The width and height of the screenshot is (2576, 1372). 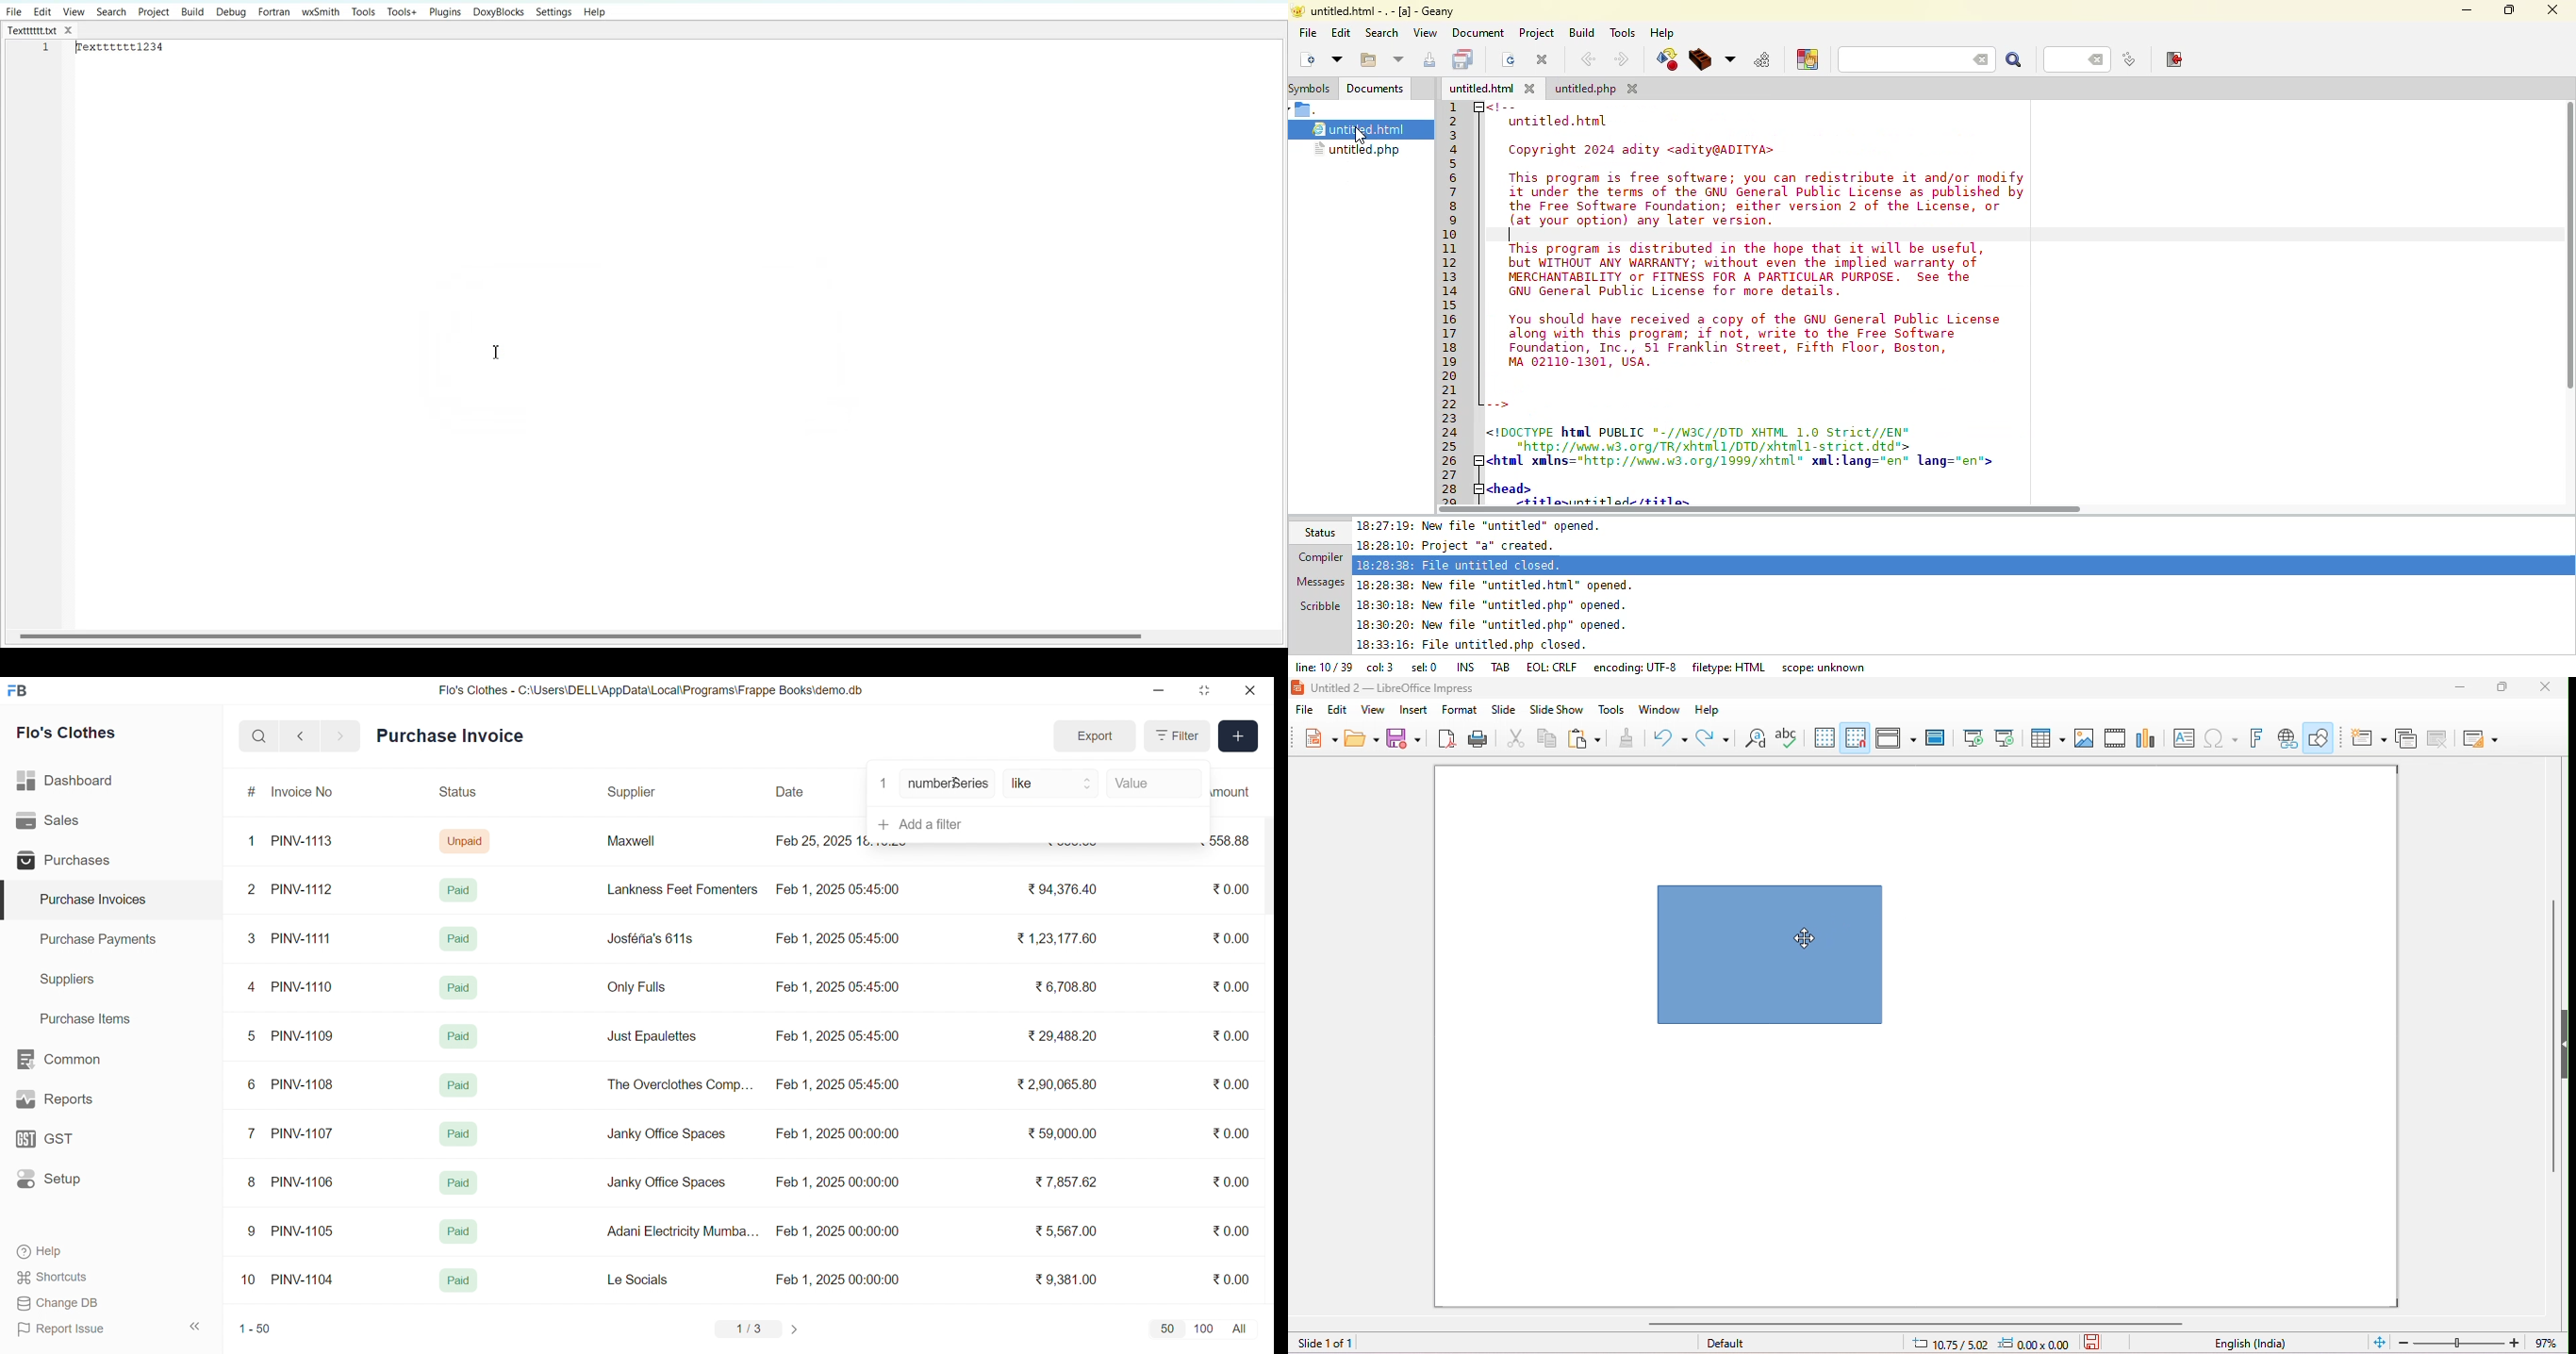 I want to click on Maxwell, so click(x=646, y=846).